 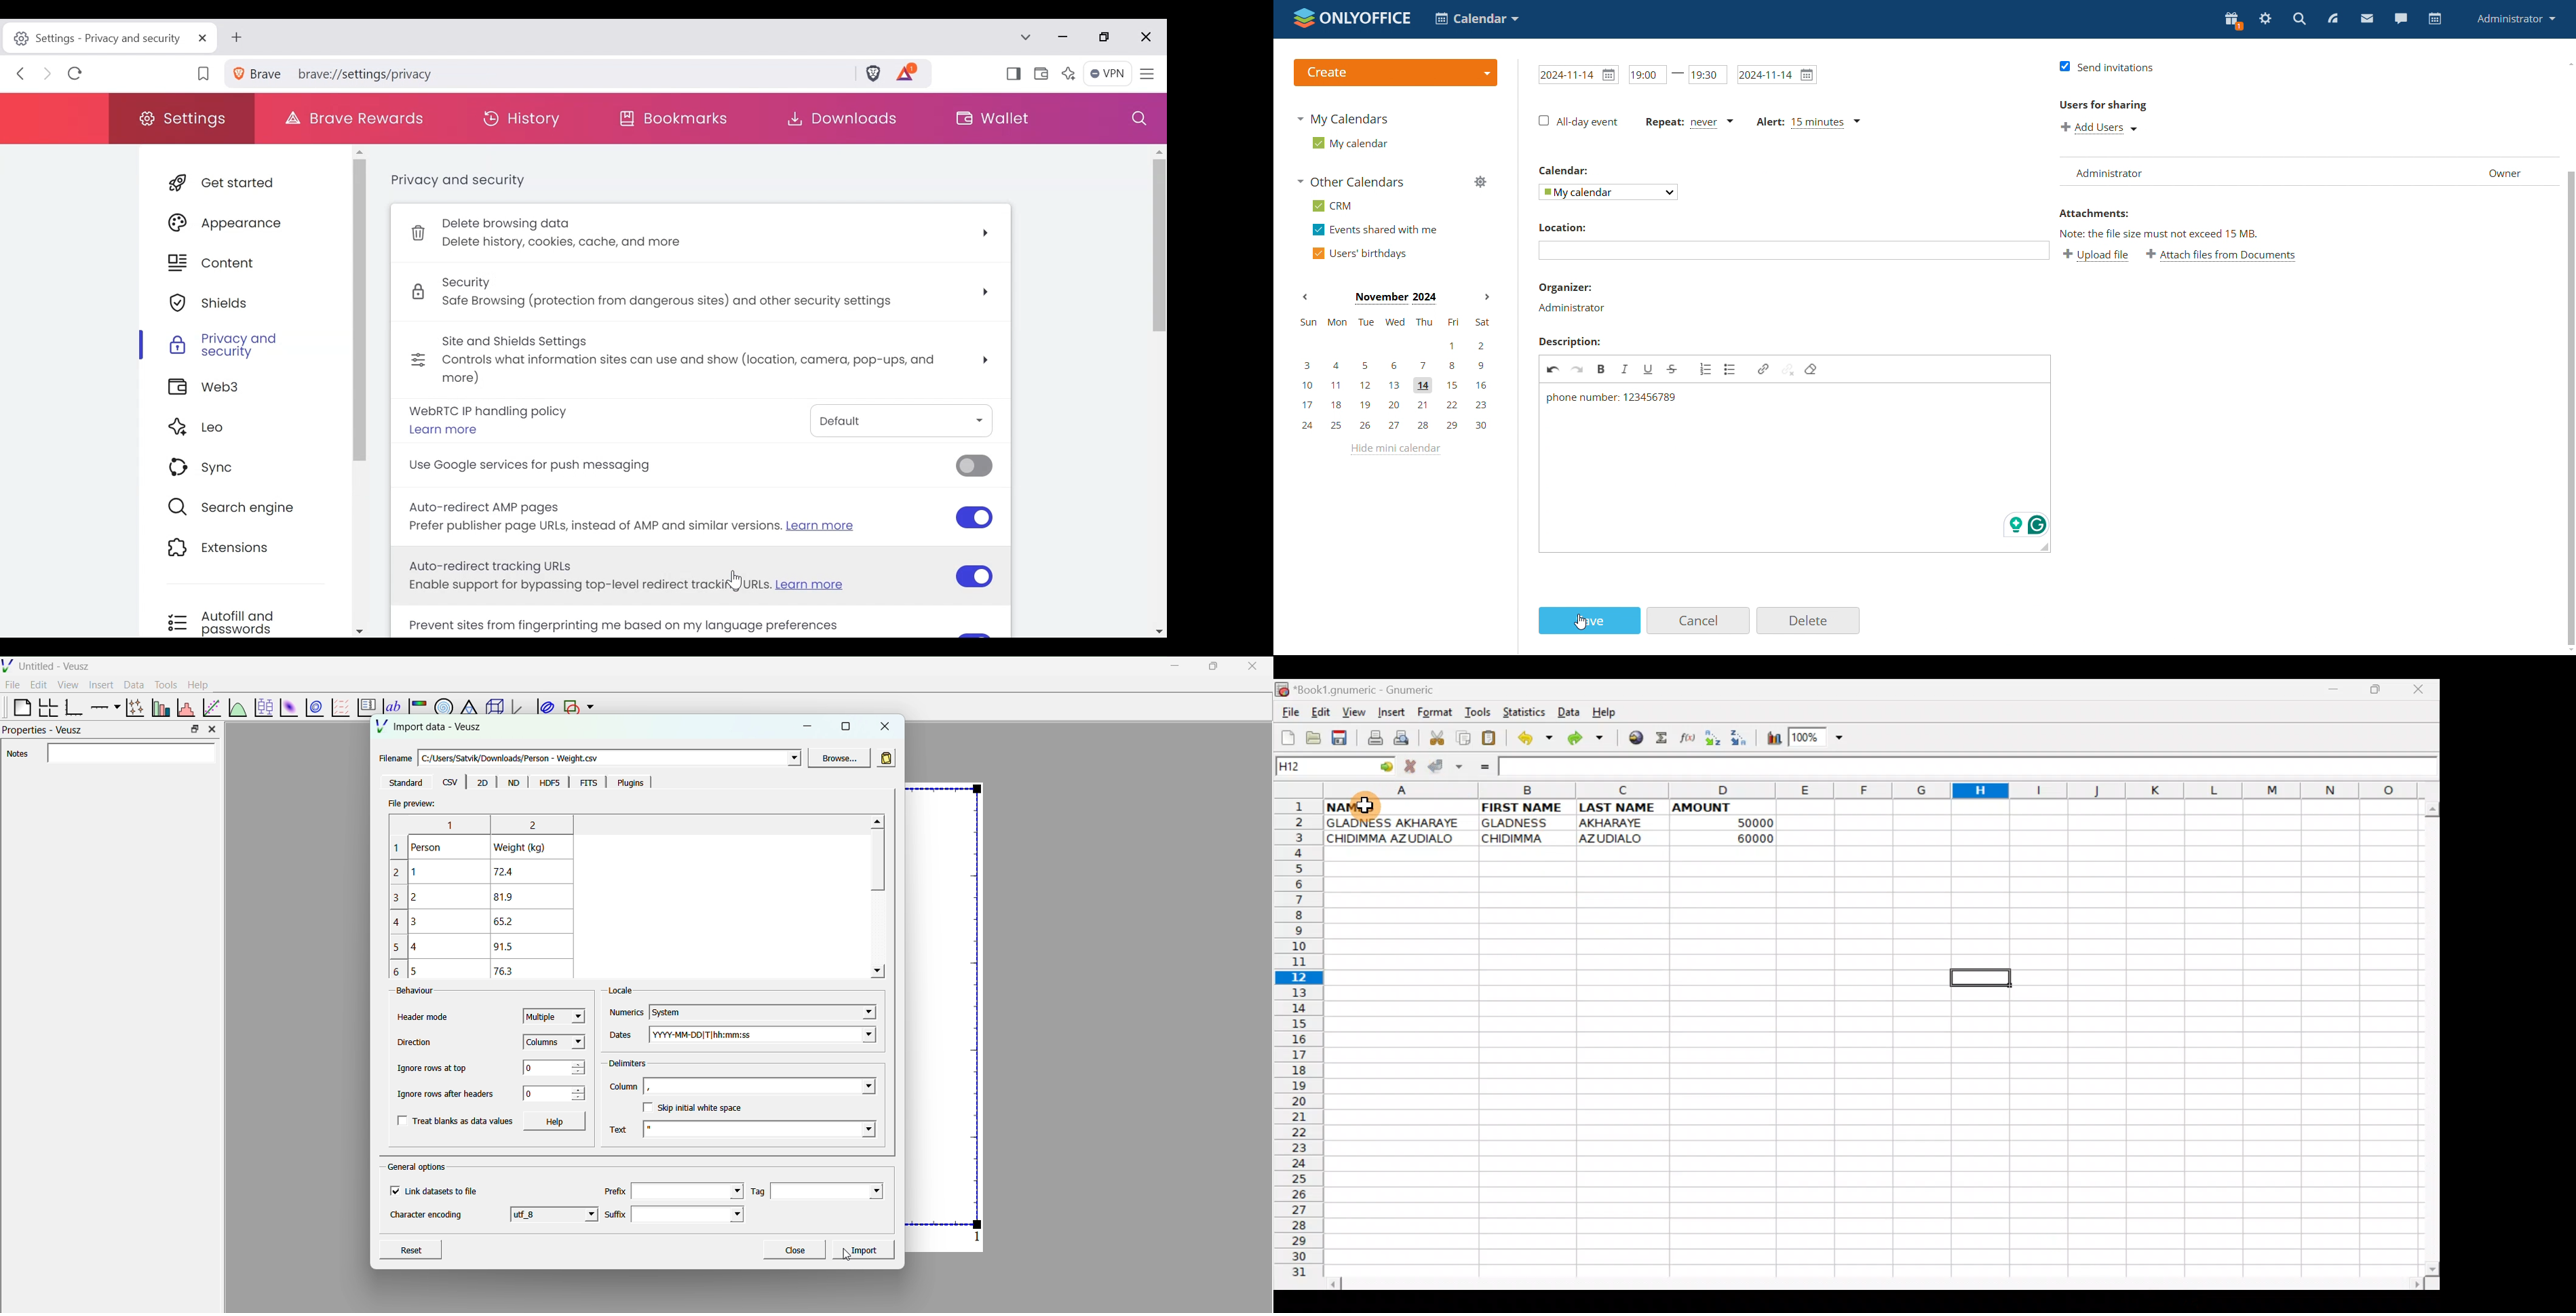 I want to click on Ignore rows at top, so click(x=432, y=1068).